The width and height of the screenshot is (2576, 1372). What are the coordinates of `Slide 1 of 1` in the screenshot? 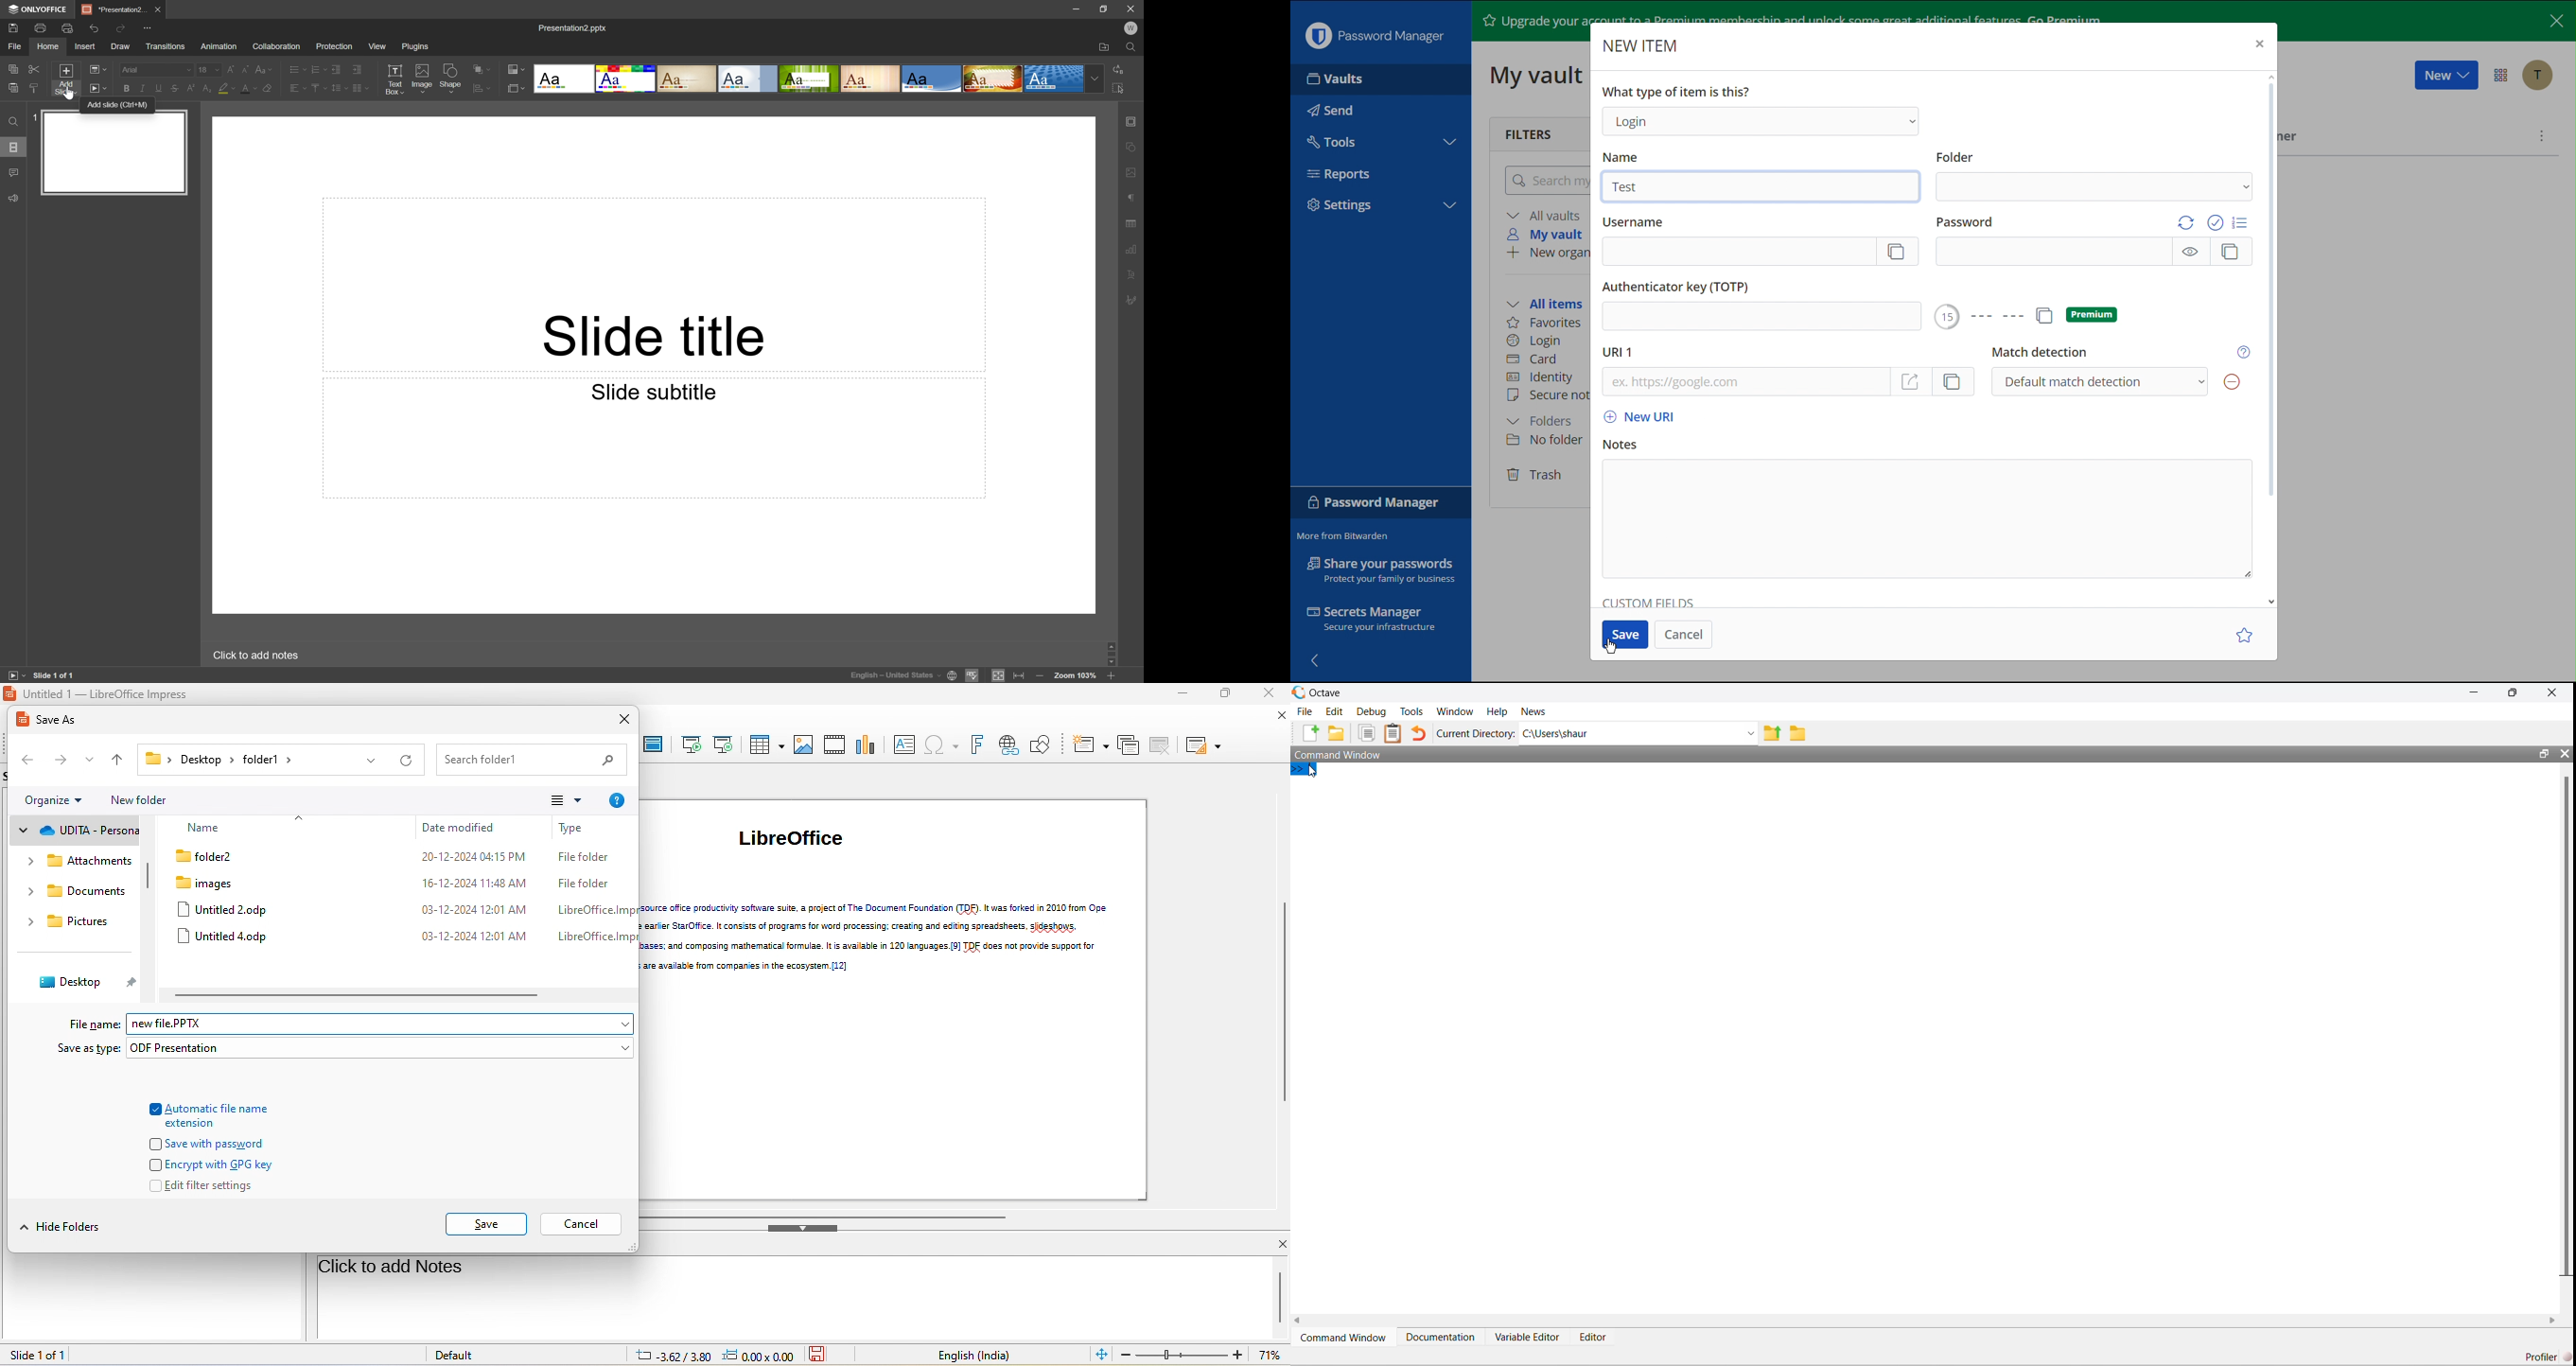 It's located at (55, 674).